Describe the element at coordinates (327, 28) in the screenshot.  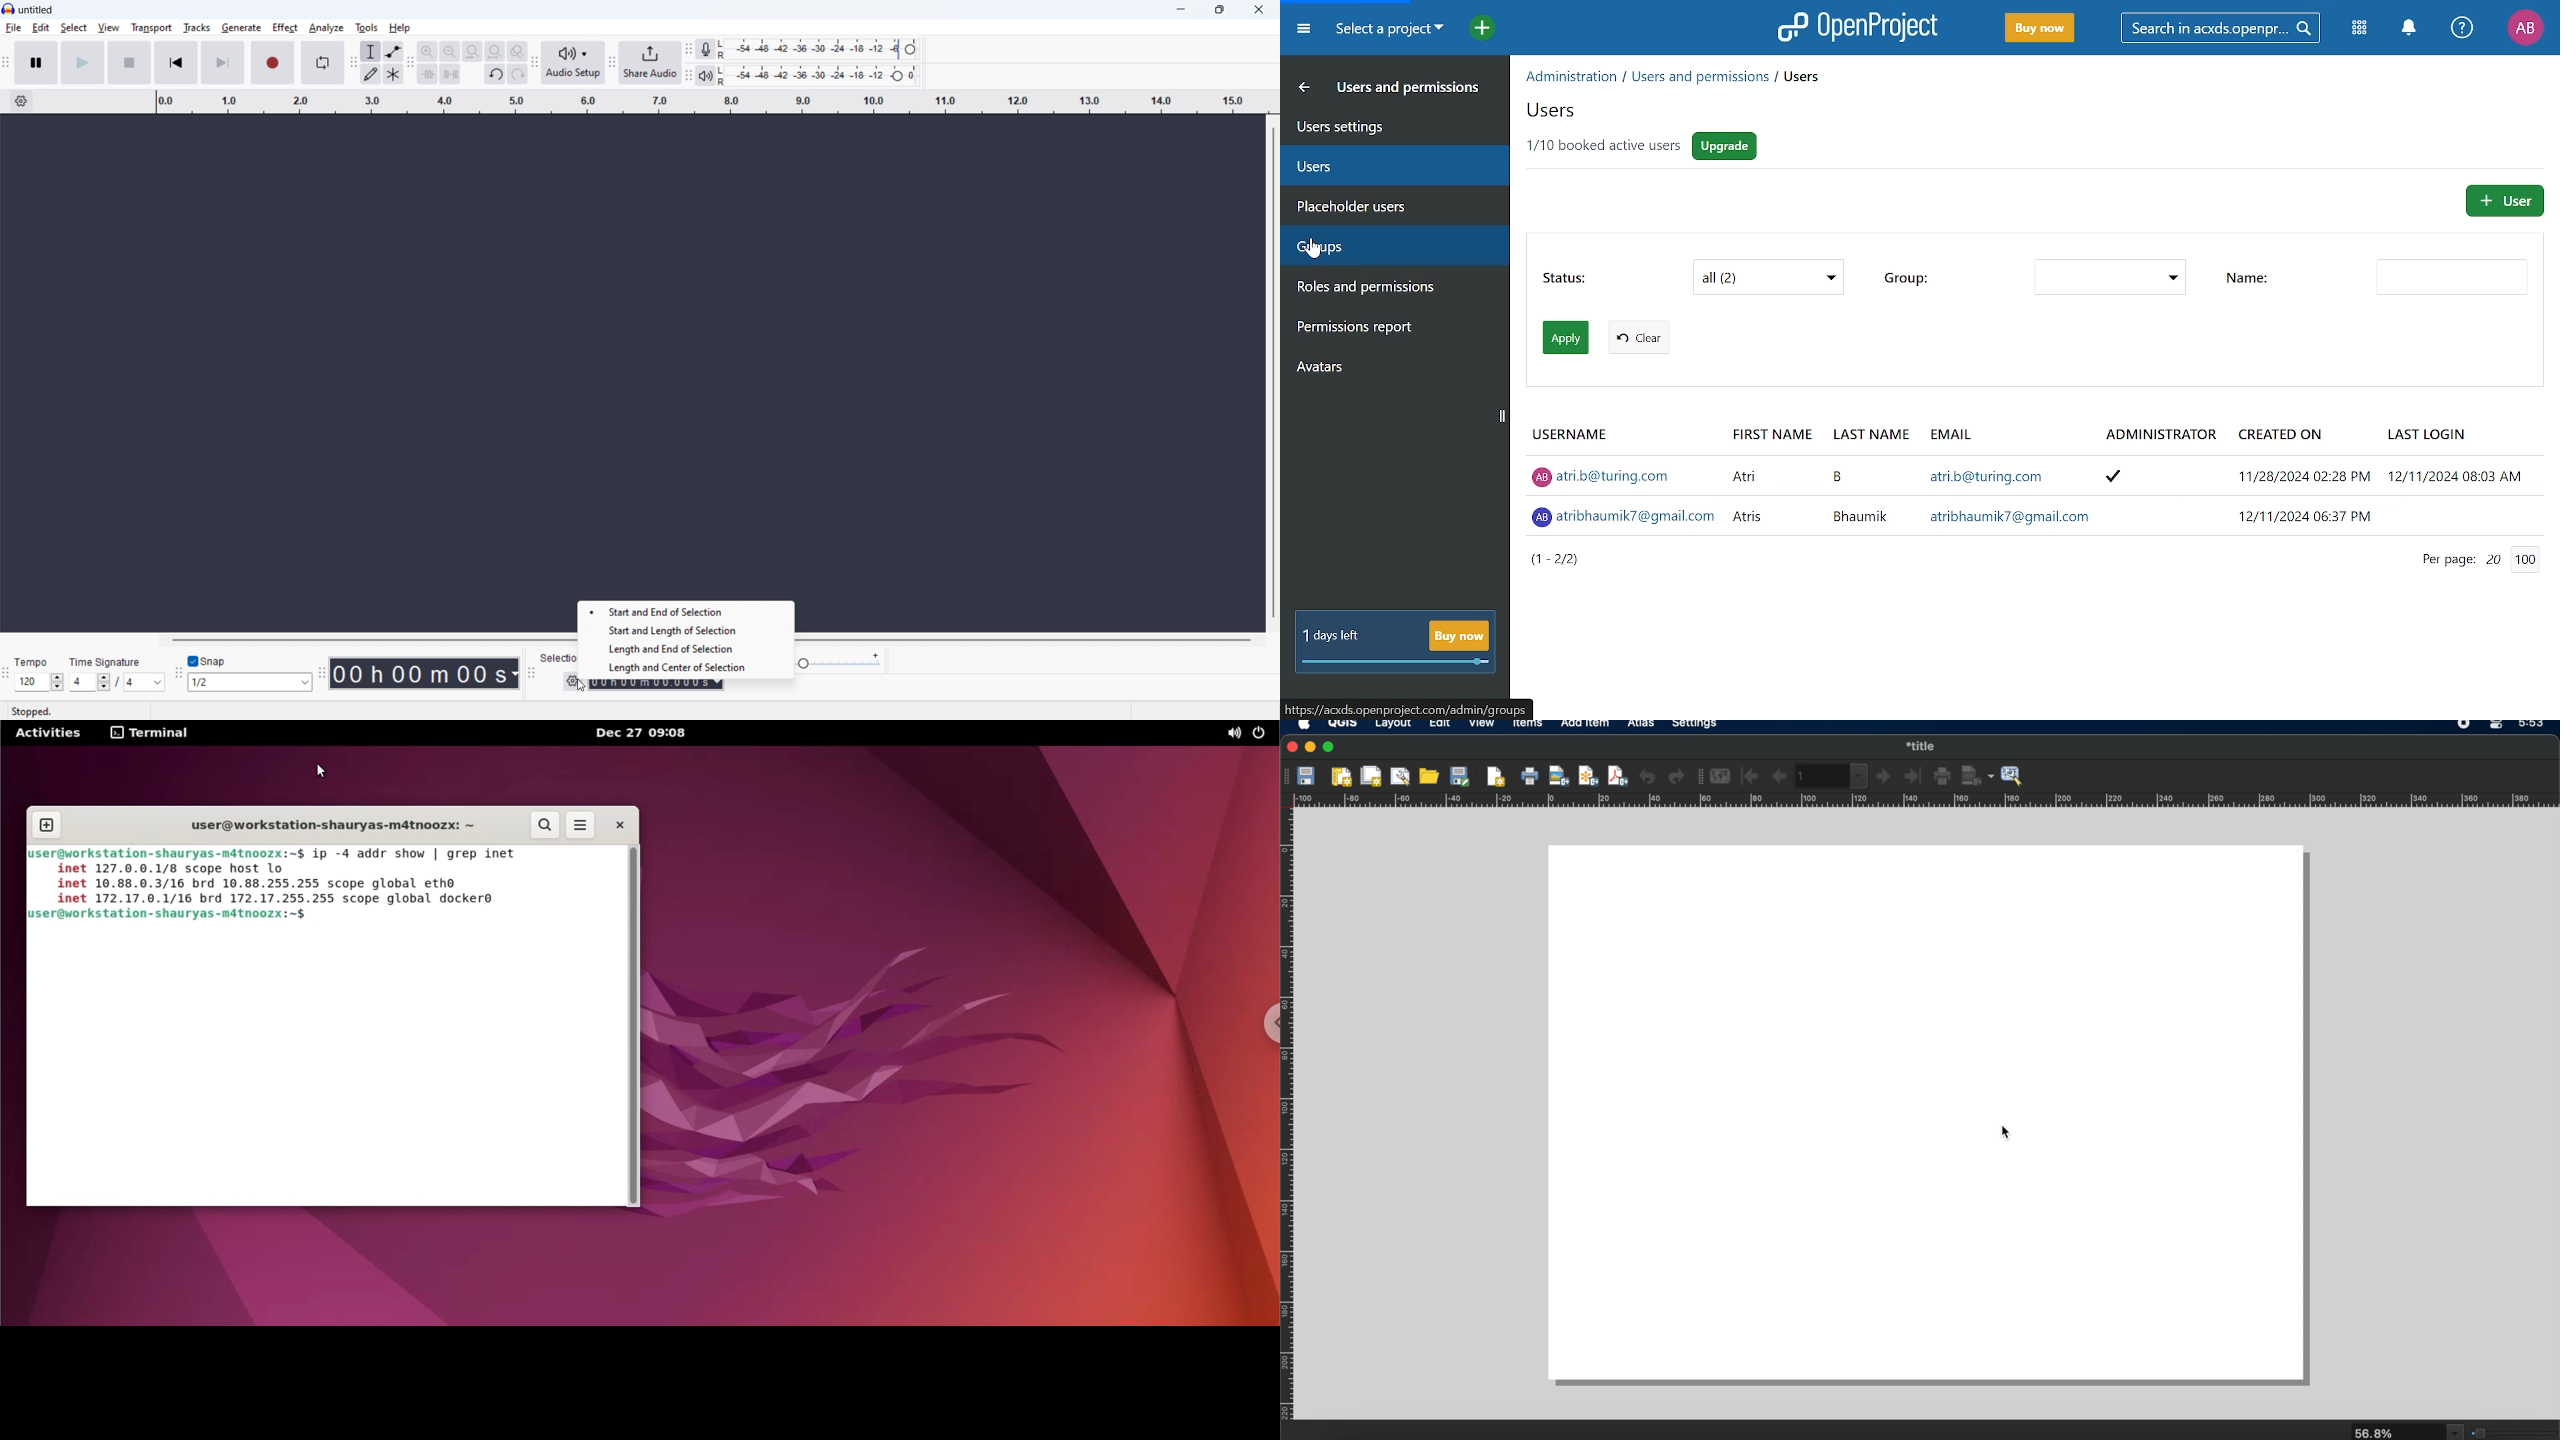
I see `analyze` at that location.